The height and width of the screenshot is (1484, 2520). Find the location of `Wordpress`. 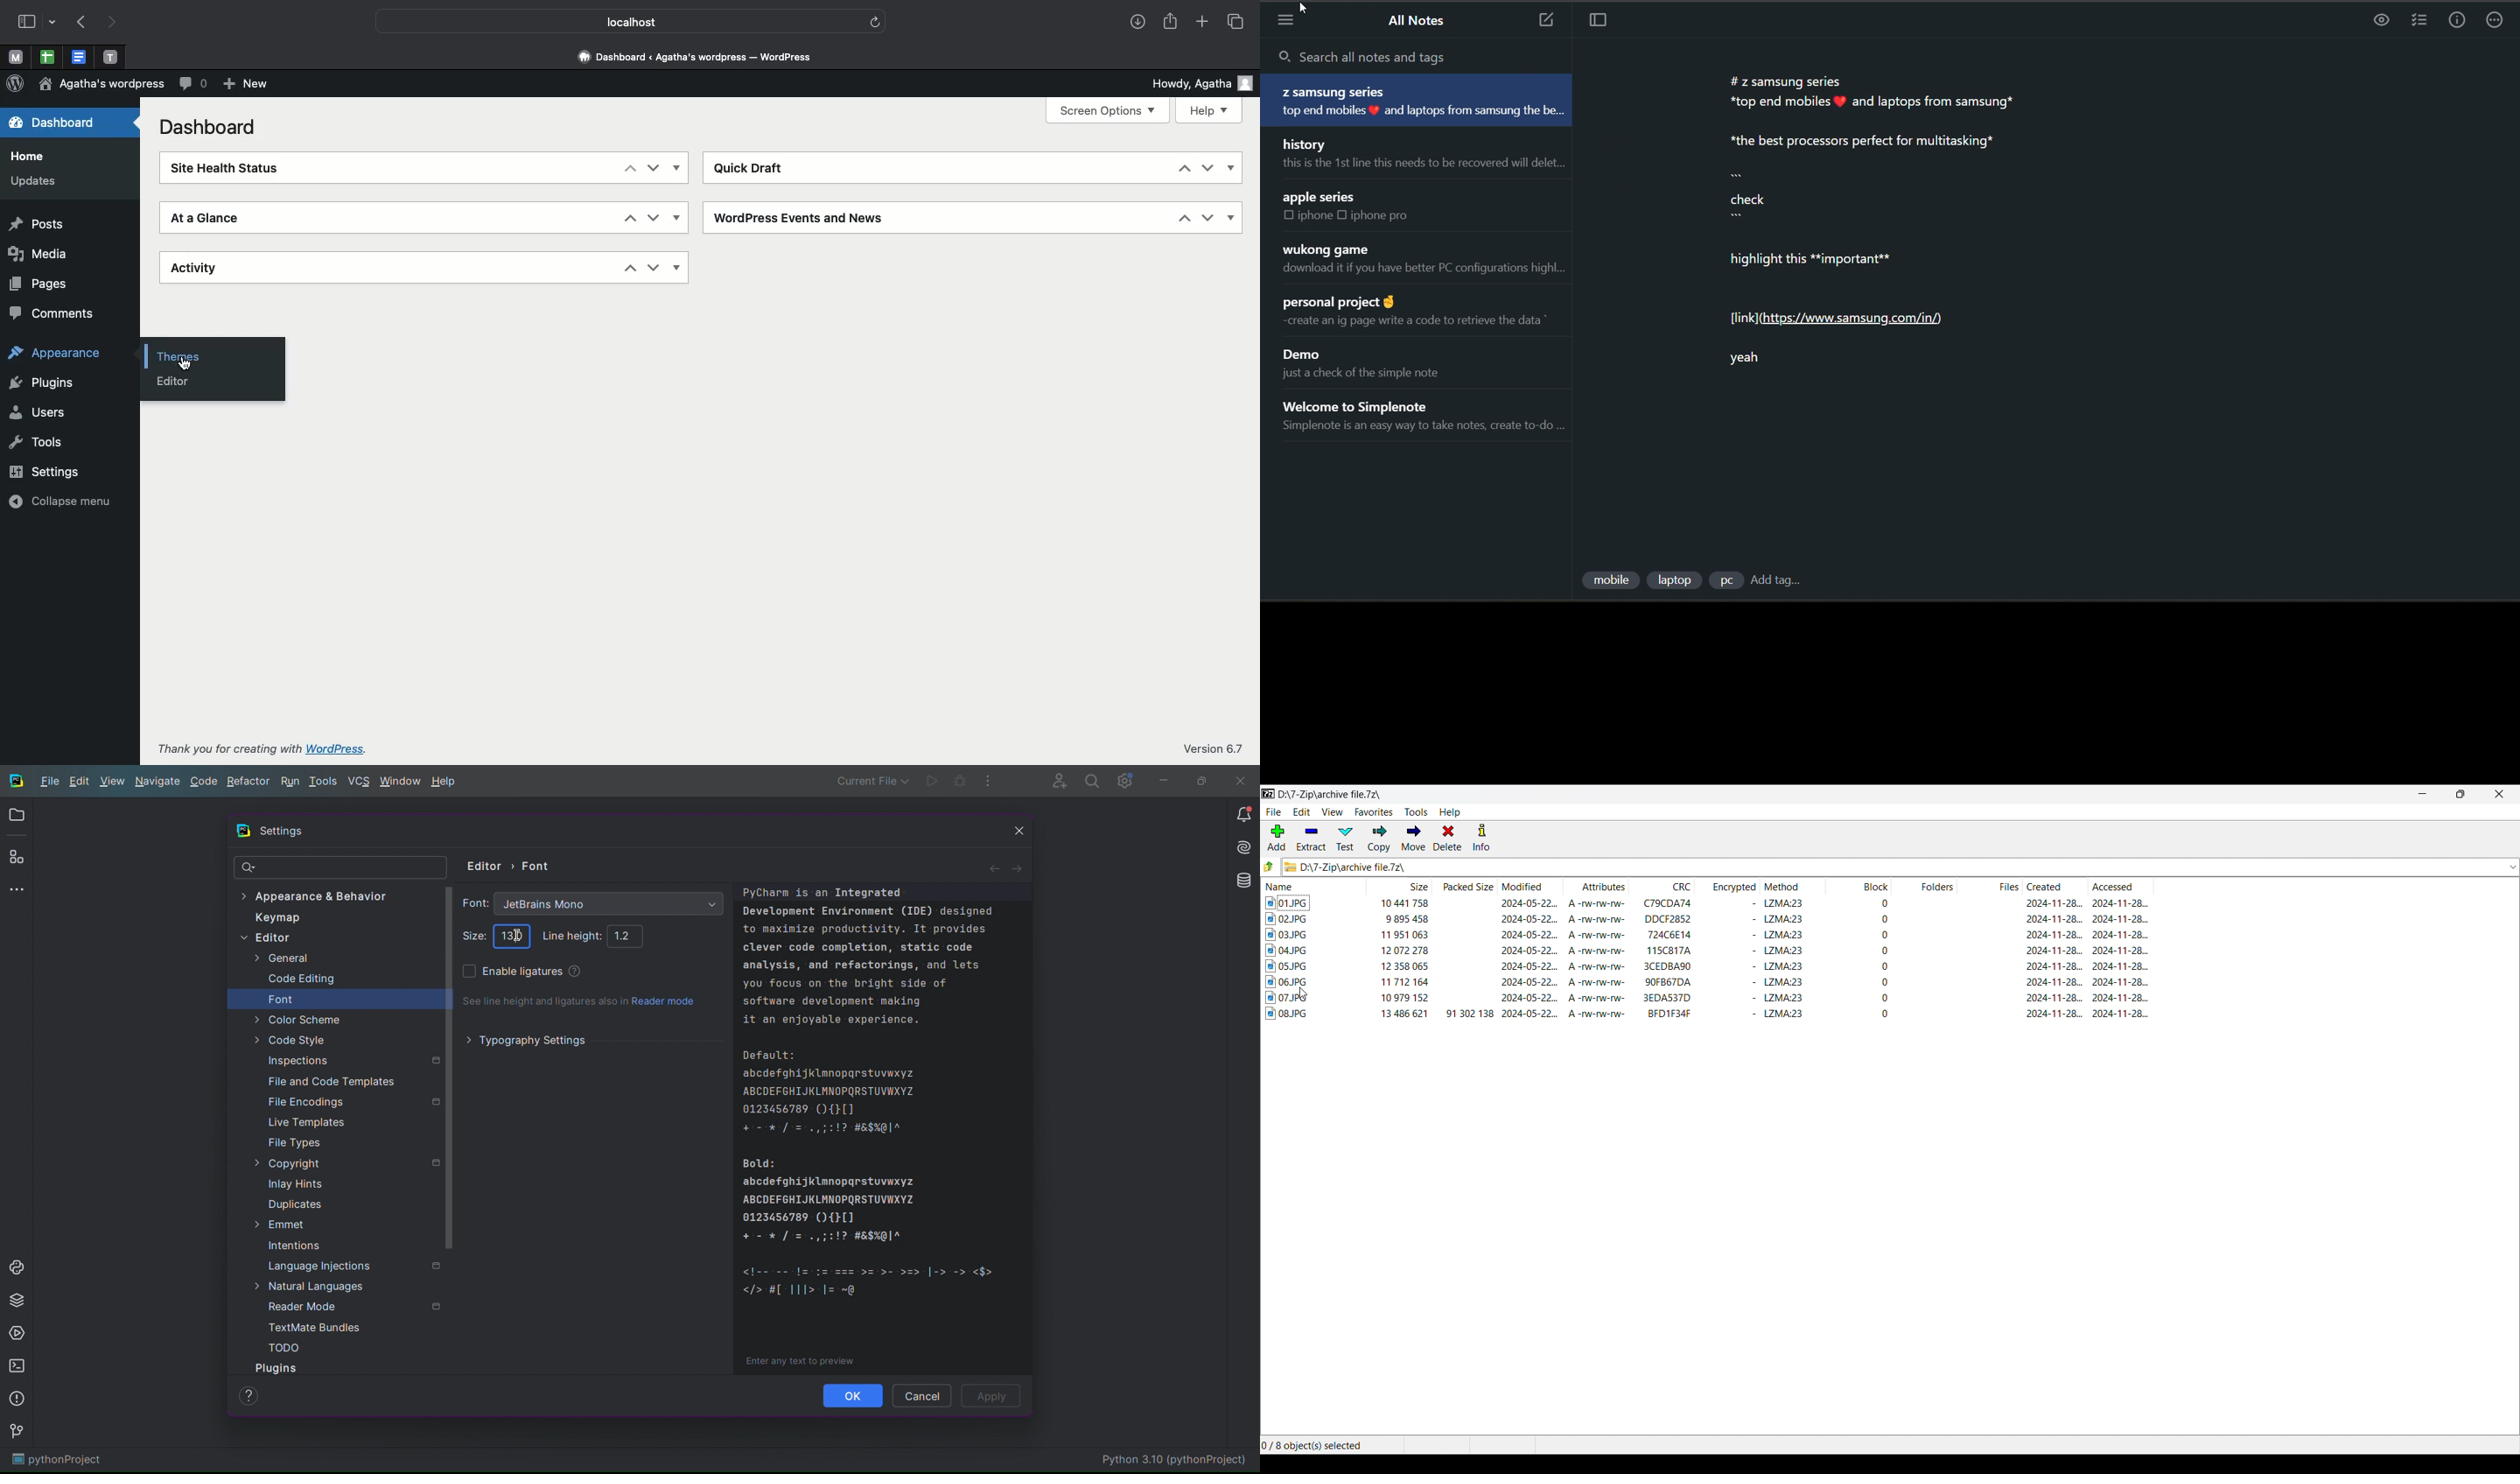

Wordpress is located at coordinates (15, 84).